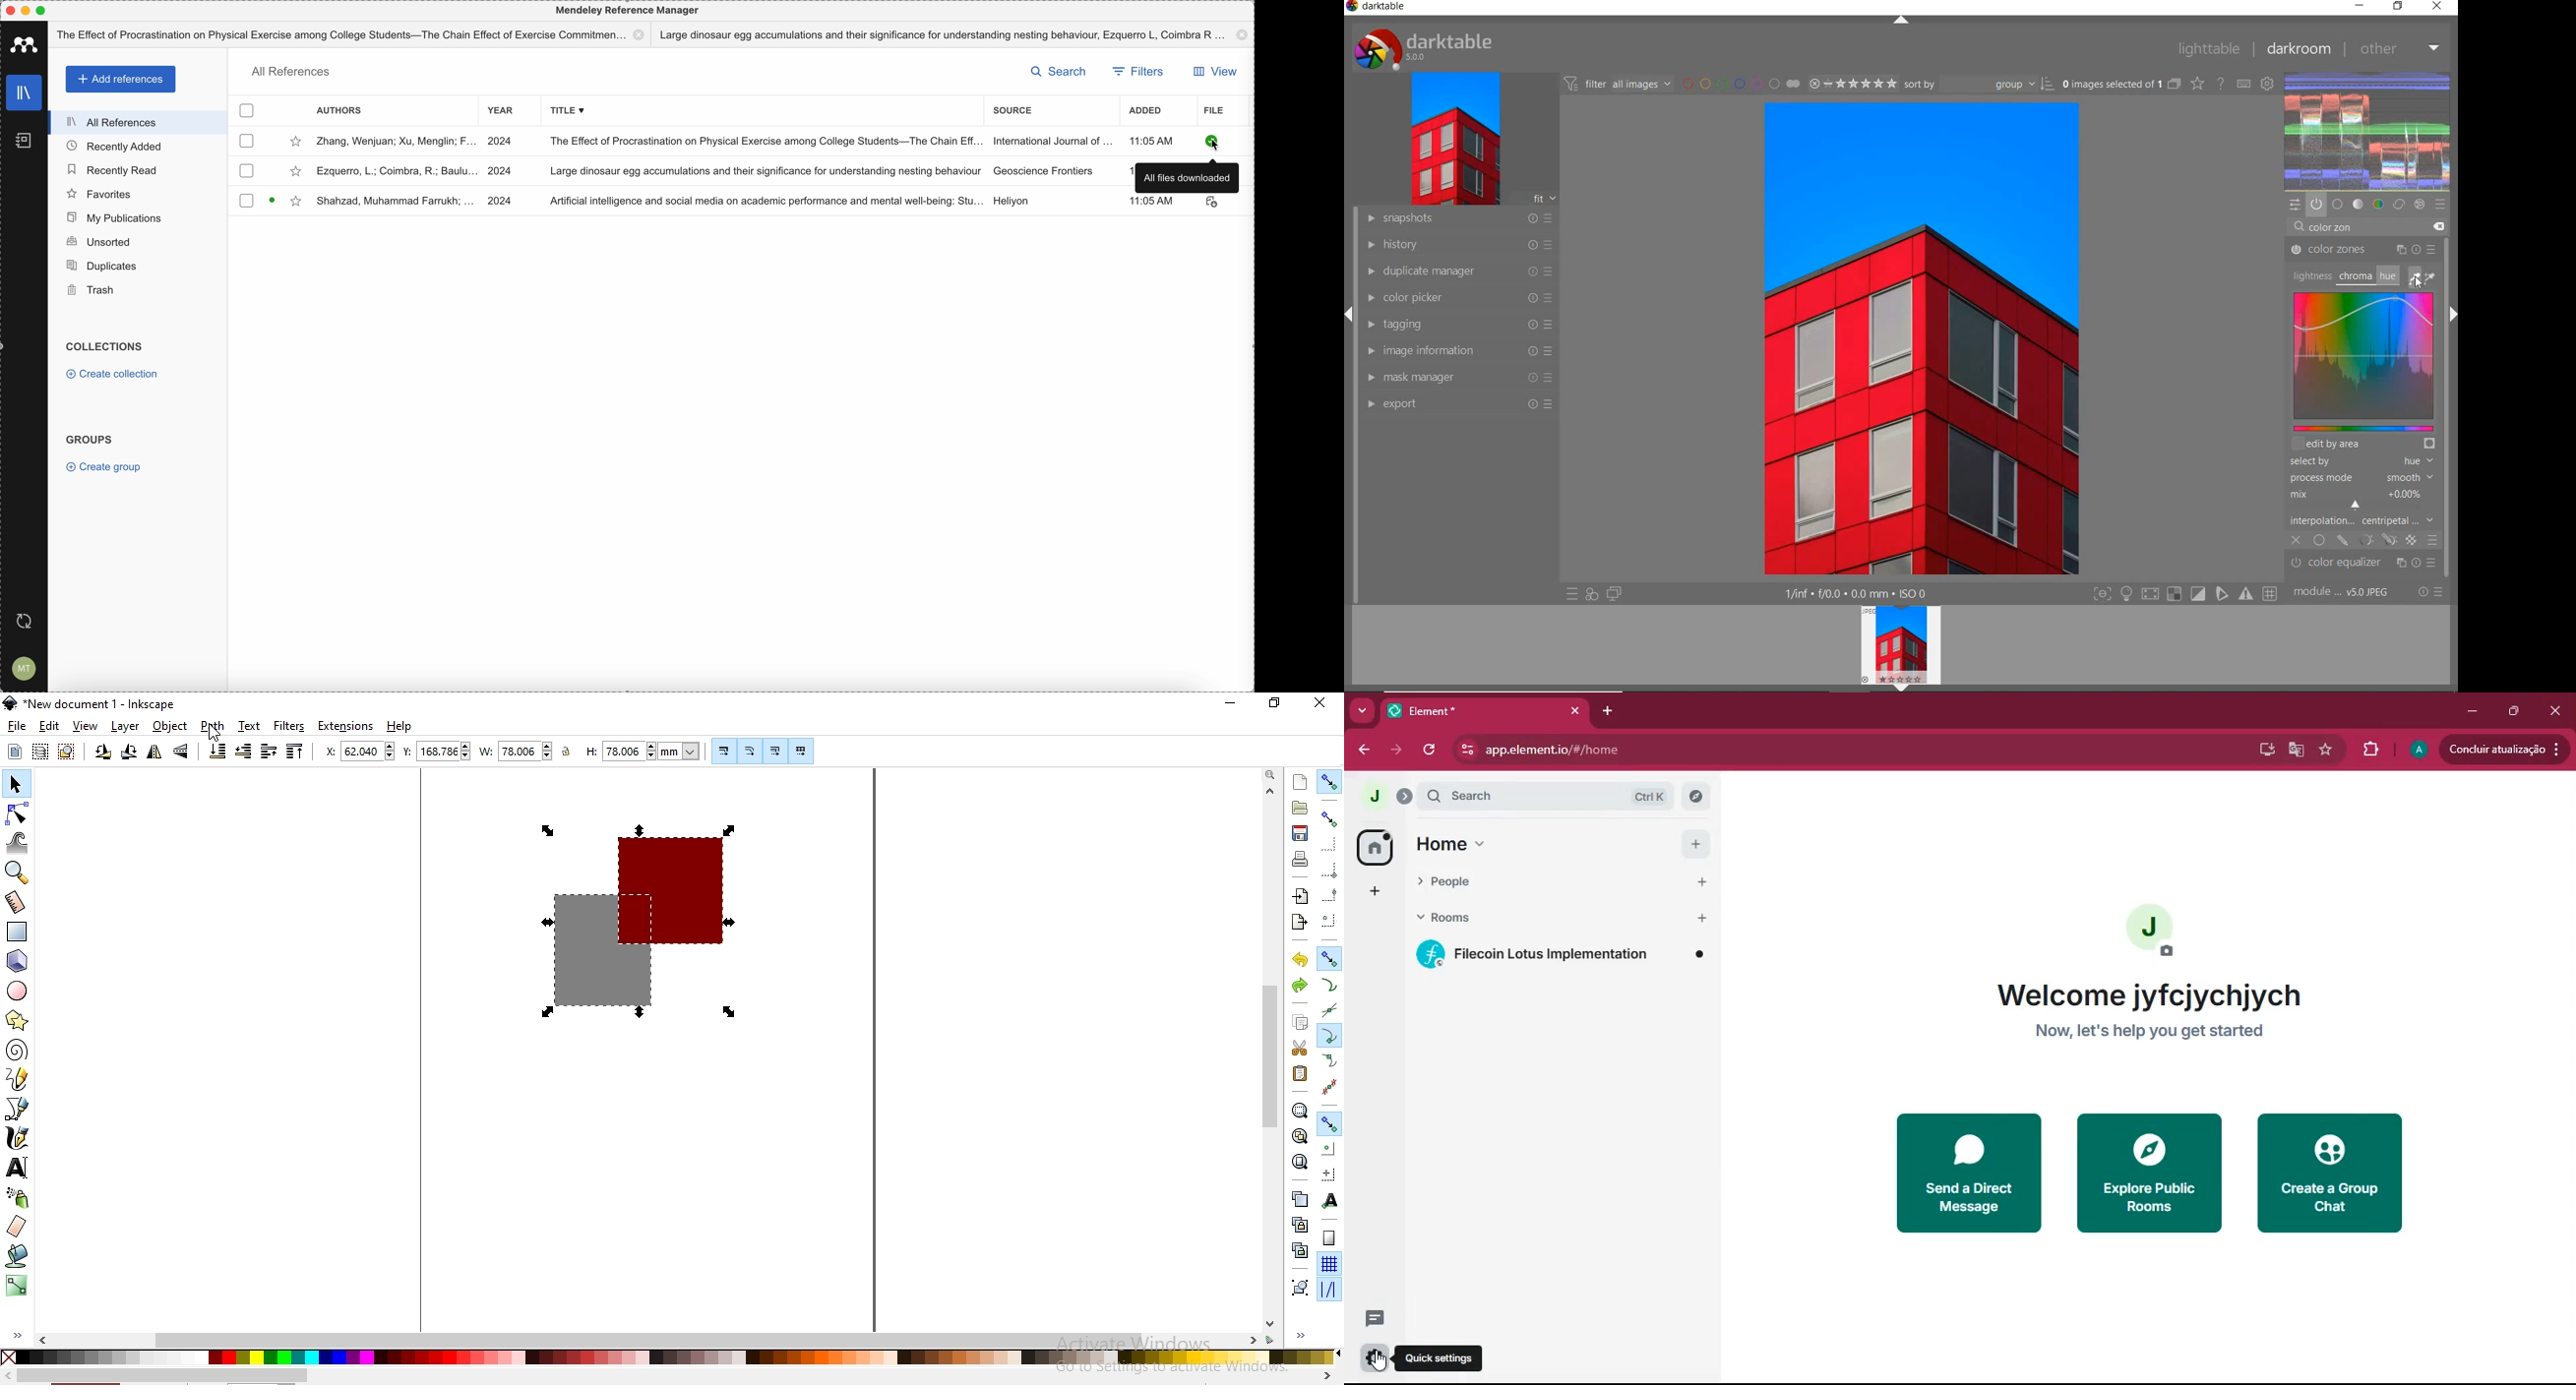 This screenshot has width=2576, height=1400. I want to click on INTERPOLATION, so click(2362, 520).